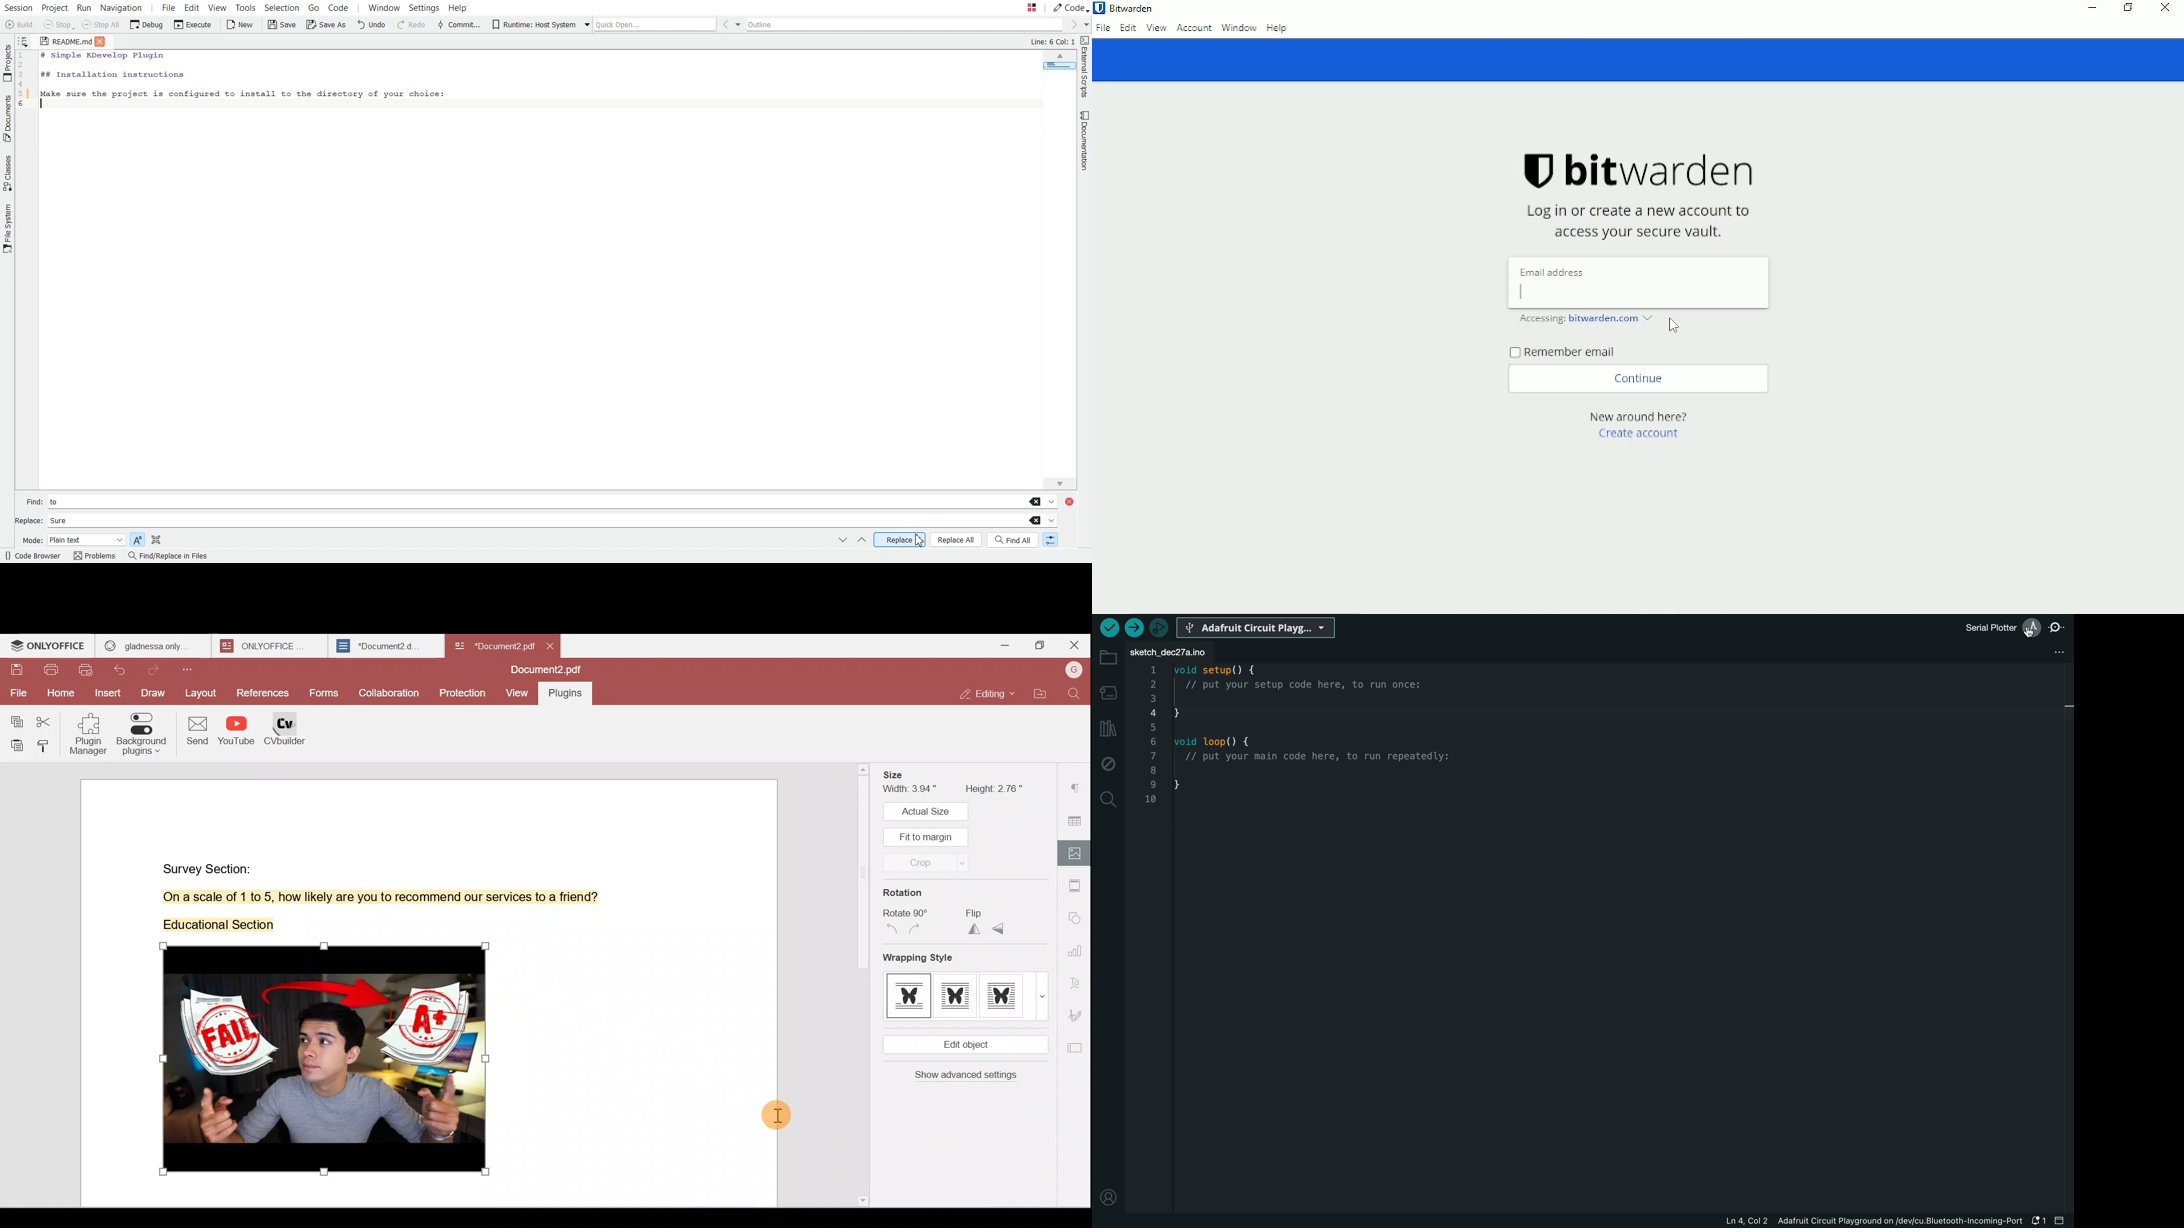 Image resolution: width=2184 pixels, height=1232 pixels. I want to click on Page Overview, so click(1057, 68).